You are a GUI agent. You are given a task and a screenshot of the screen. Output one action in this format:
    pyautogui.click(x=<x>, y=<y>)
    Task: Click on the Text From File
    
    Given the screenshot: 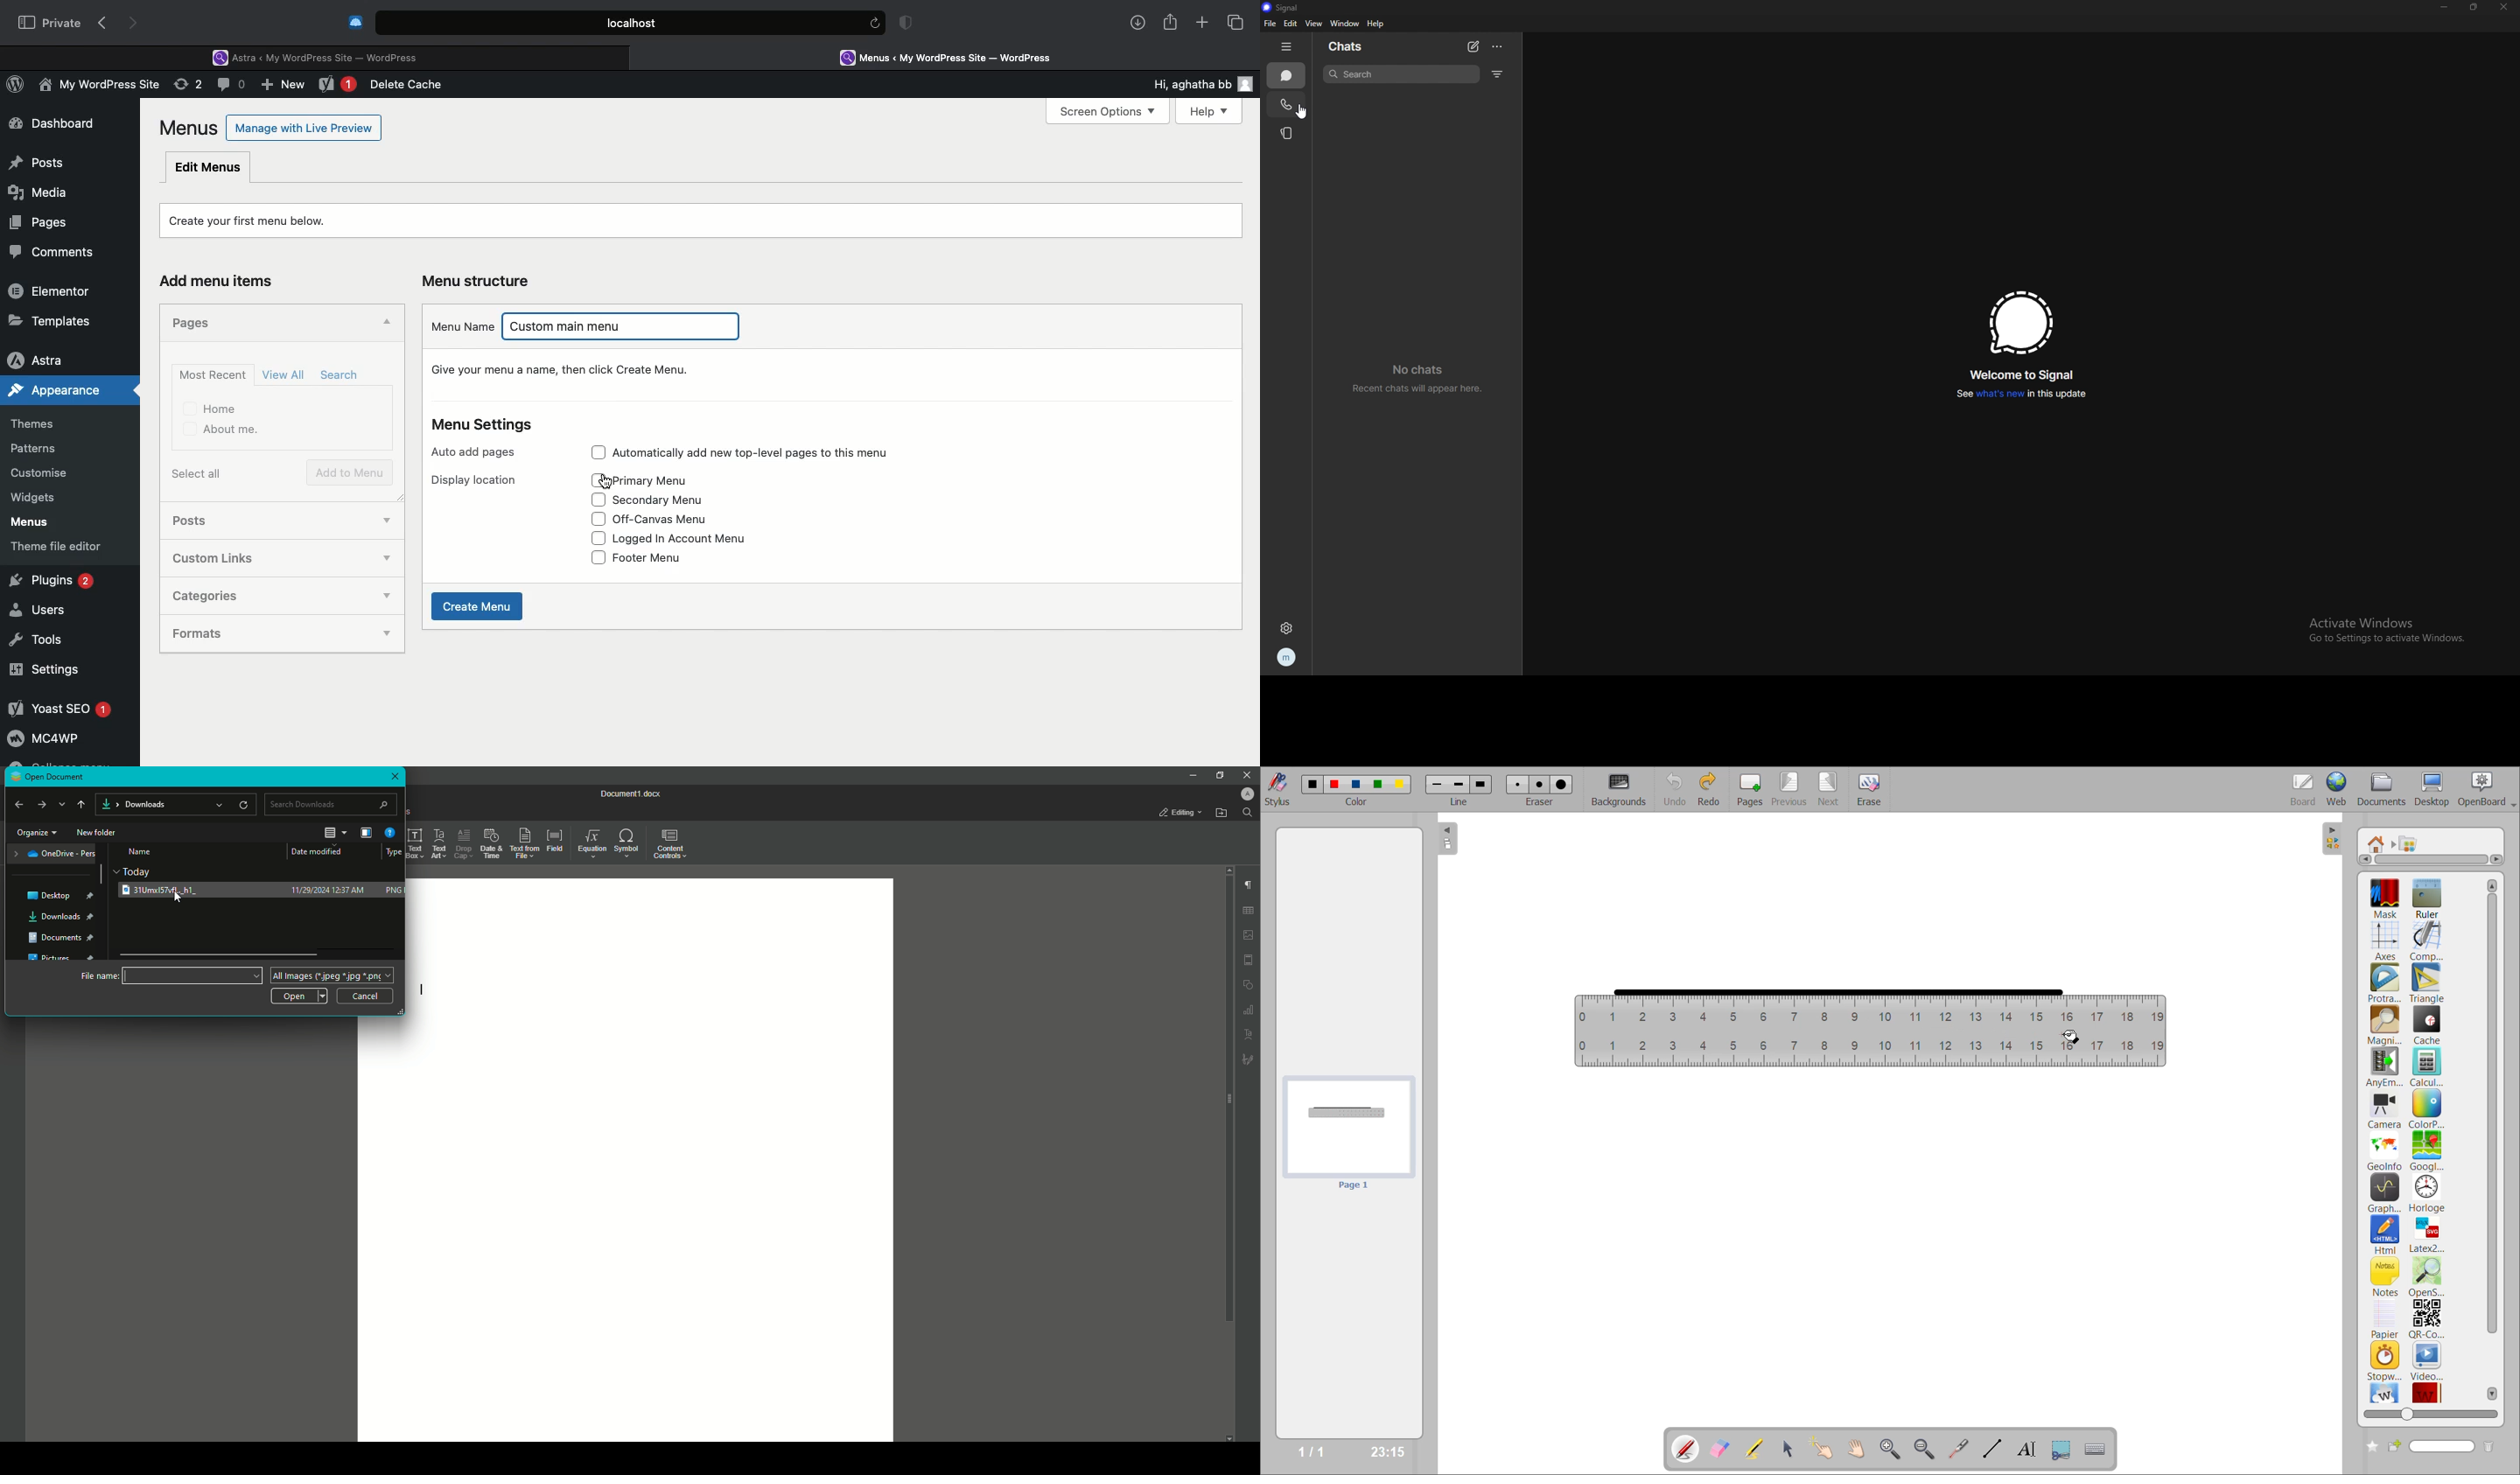 What is the action you would take?
    pyautogui.click(x=524, y=843)
    